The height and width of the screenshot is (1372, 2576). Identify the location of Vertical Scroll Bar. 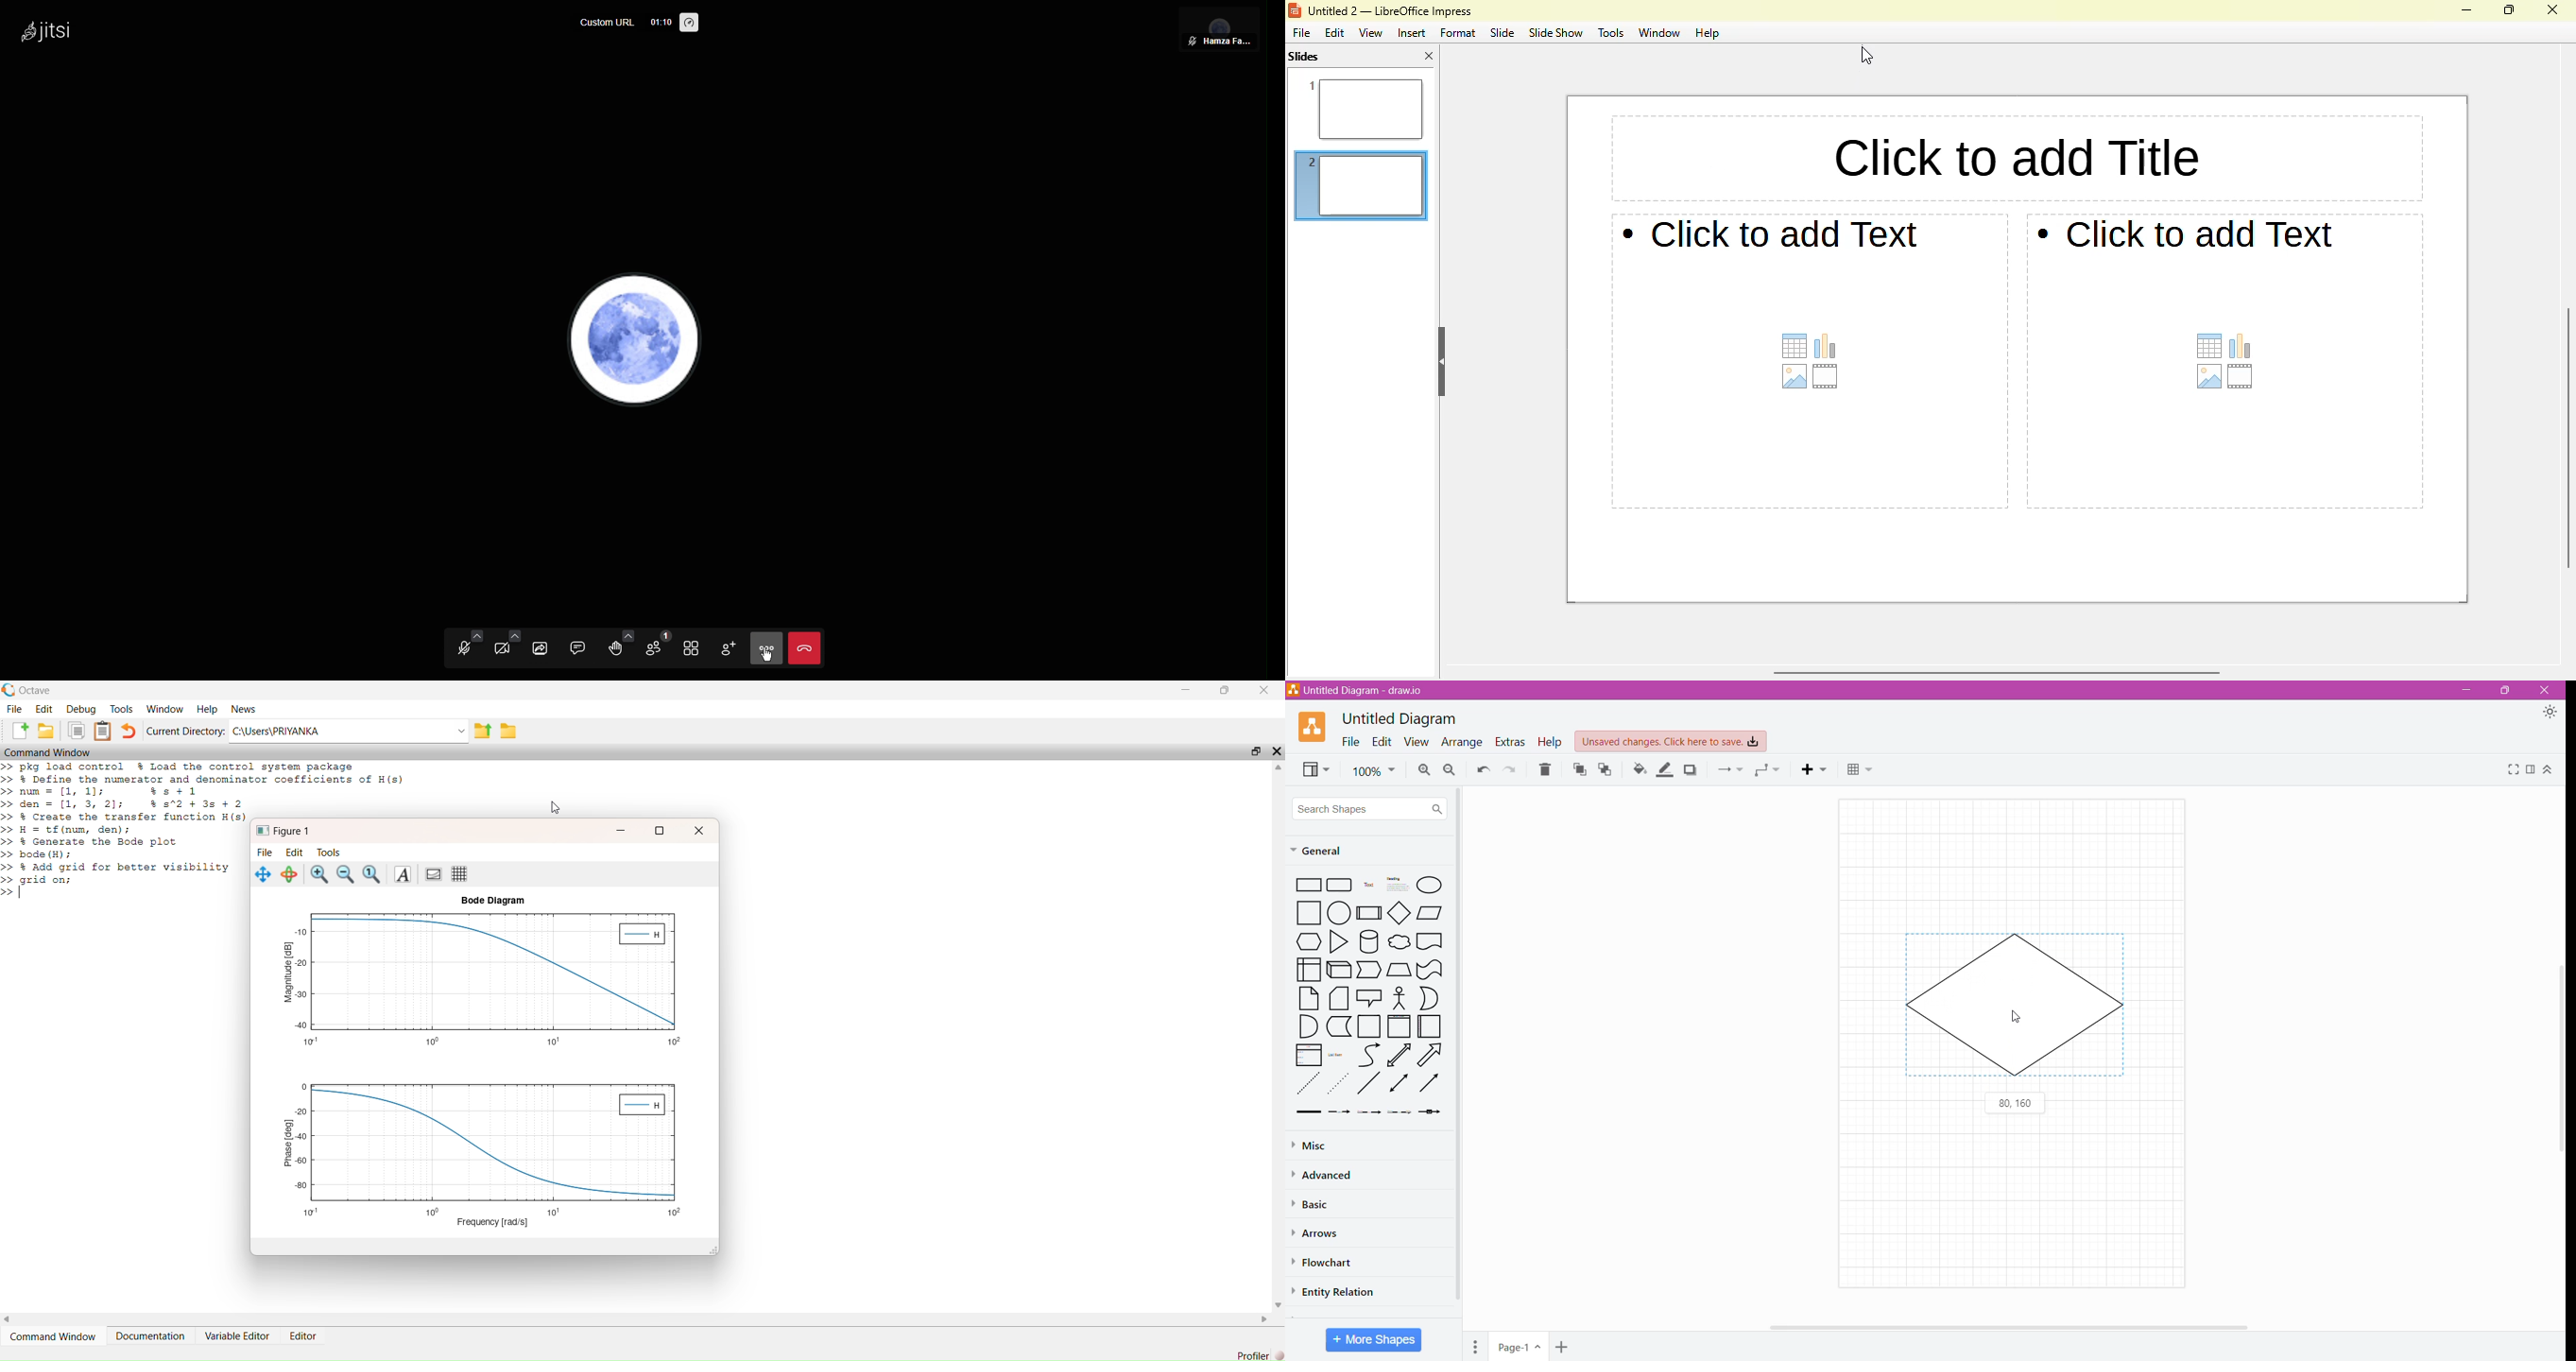
(2557, 1053).